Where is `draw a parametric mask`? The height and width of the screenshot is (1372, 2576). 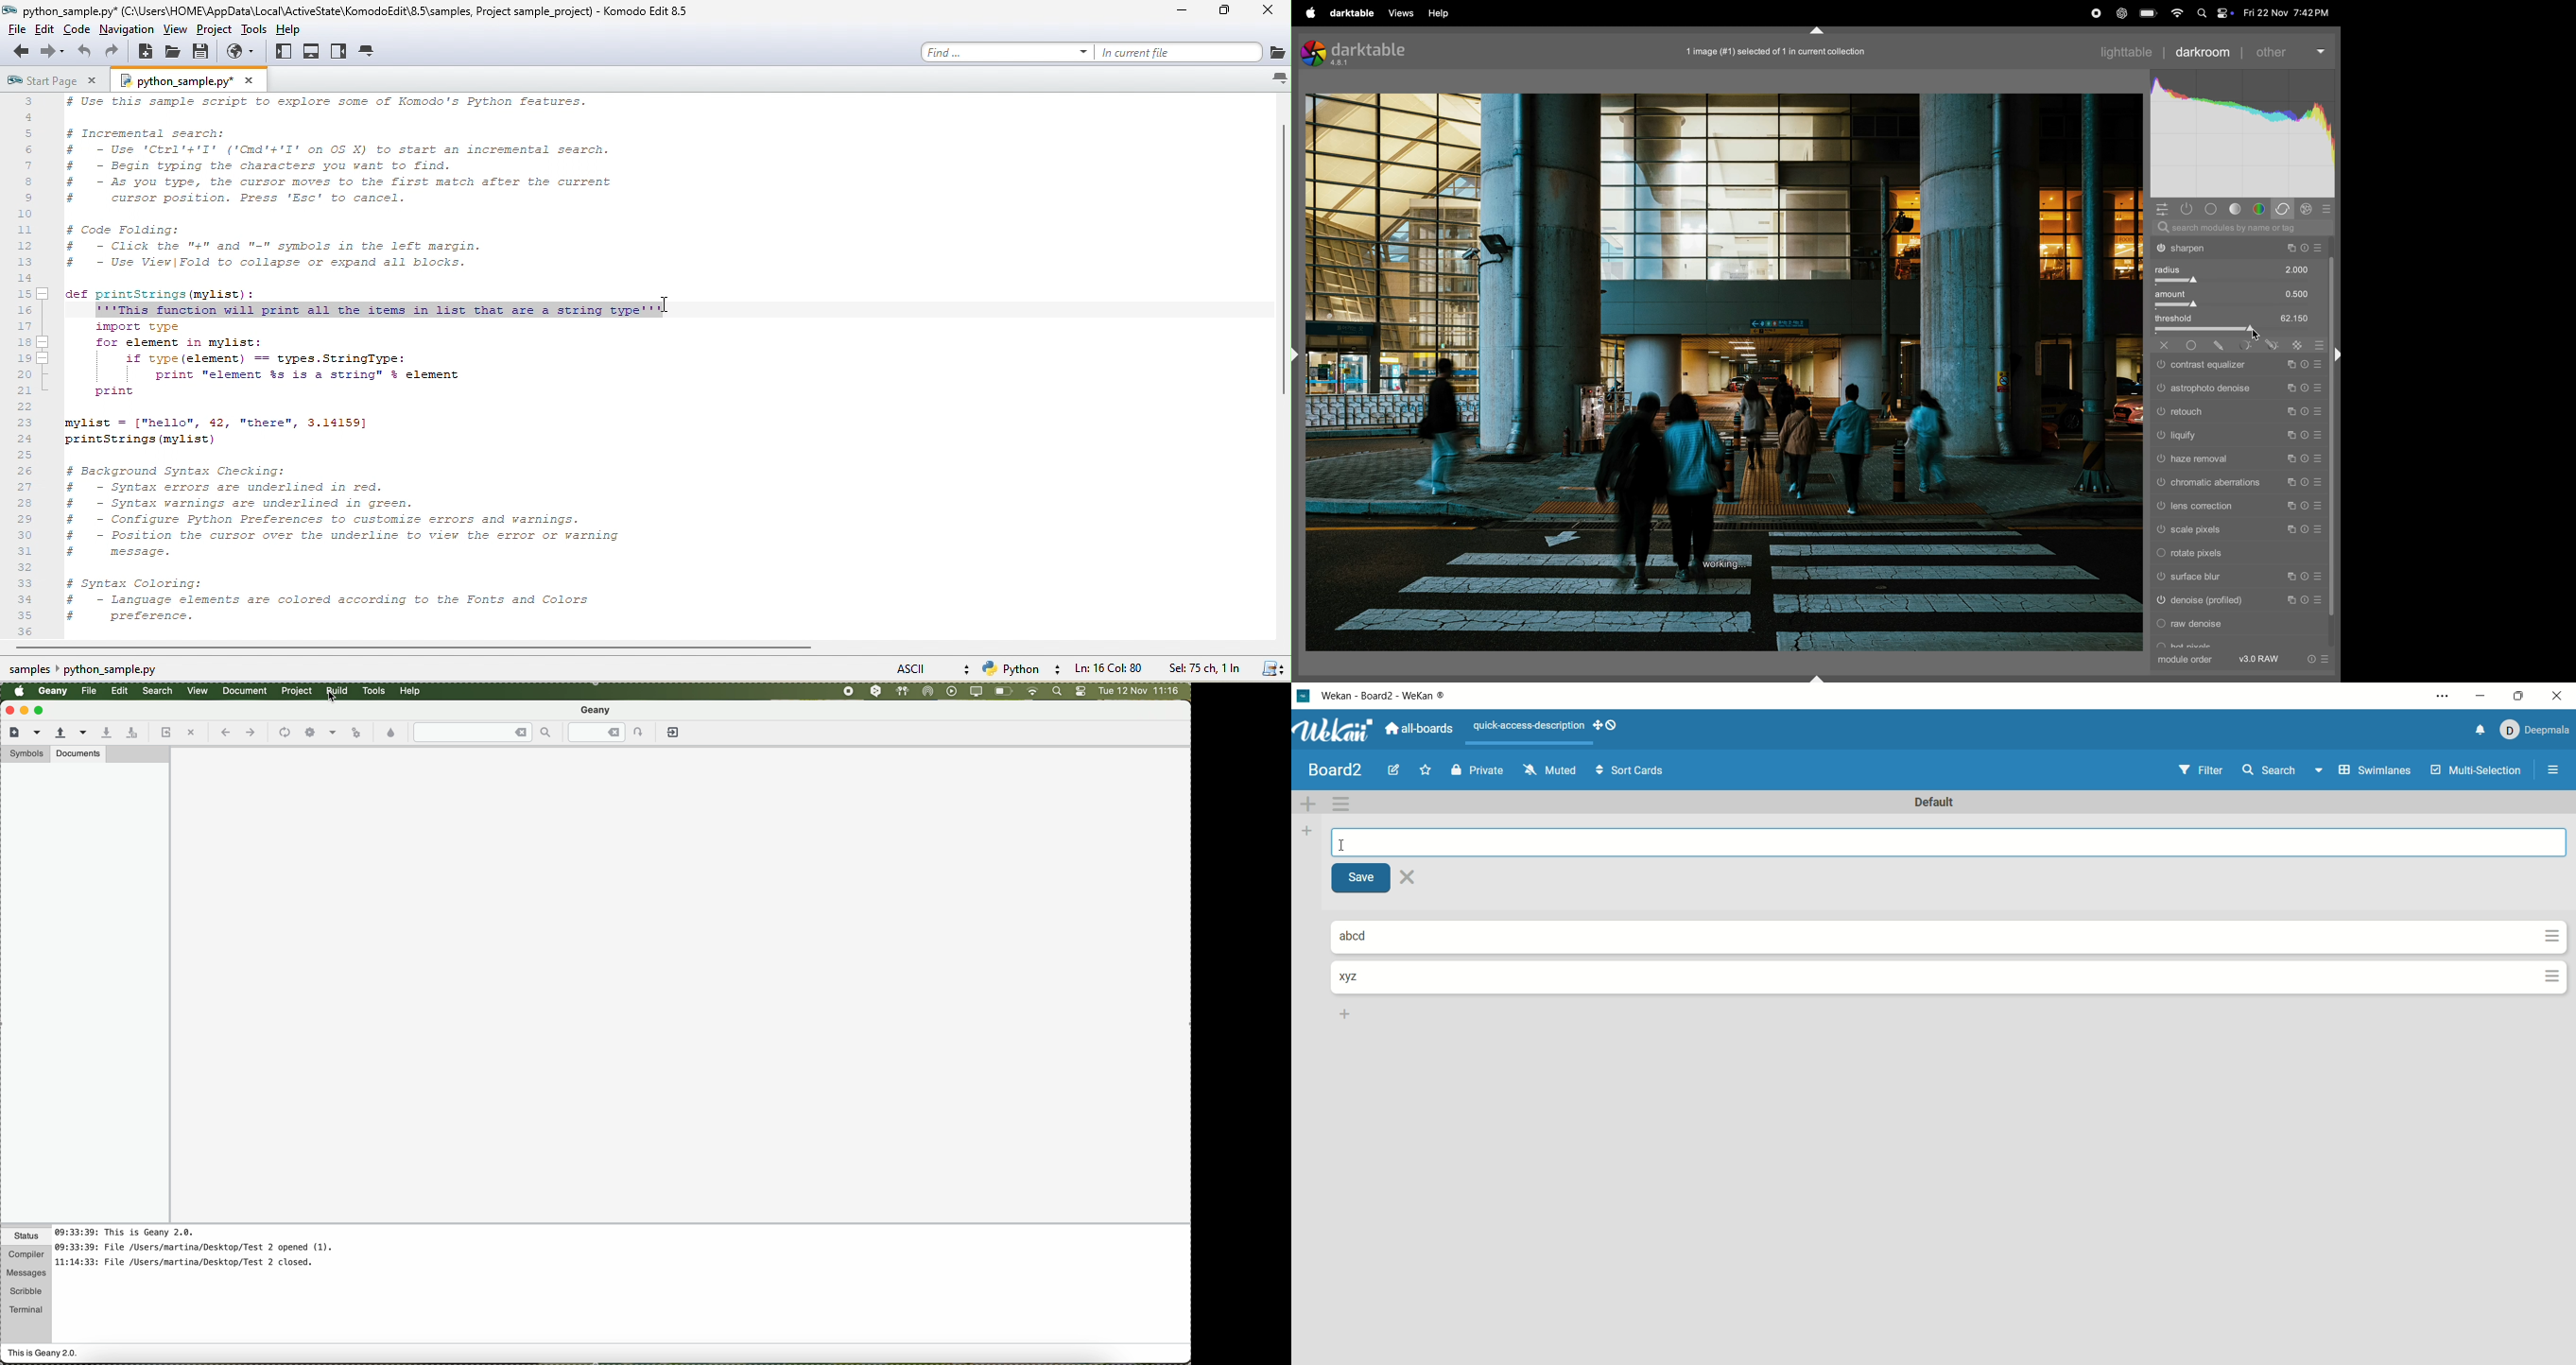 draw a parametric mask is located at coordinates (2269, 344).